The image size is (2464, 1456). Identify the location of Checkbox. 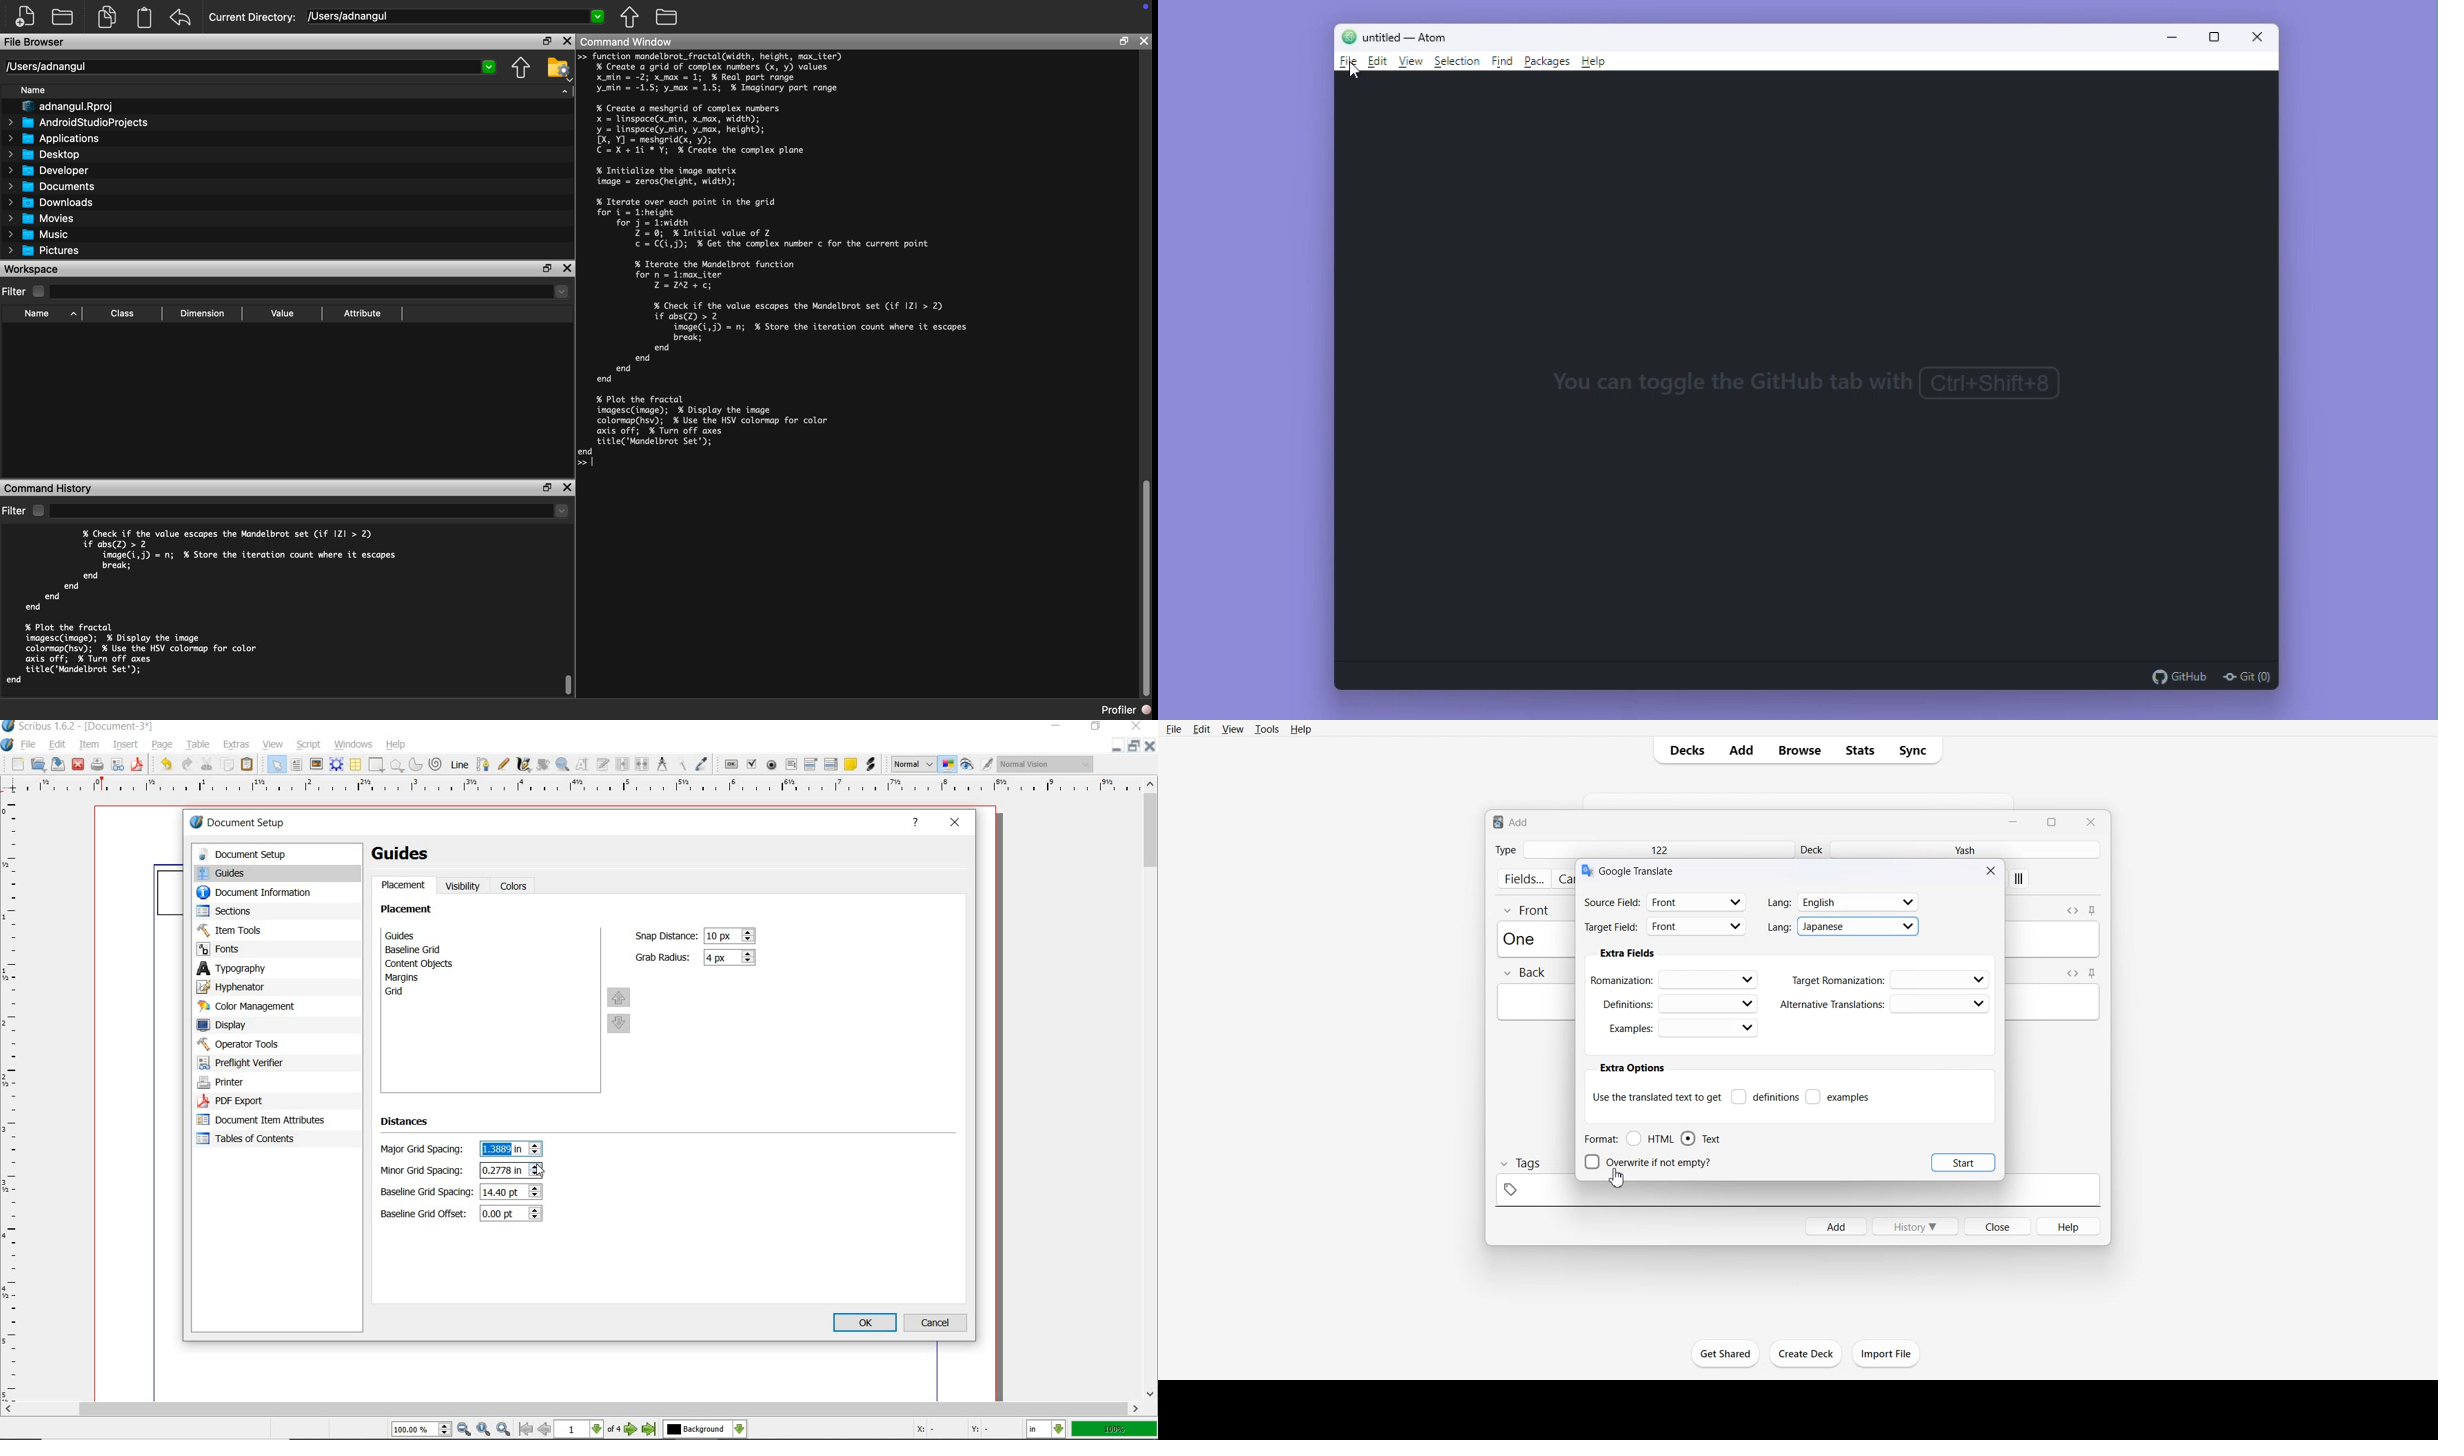
(37, 511).